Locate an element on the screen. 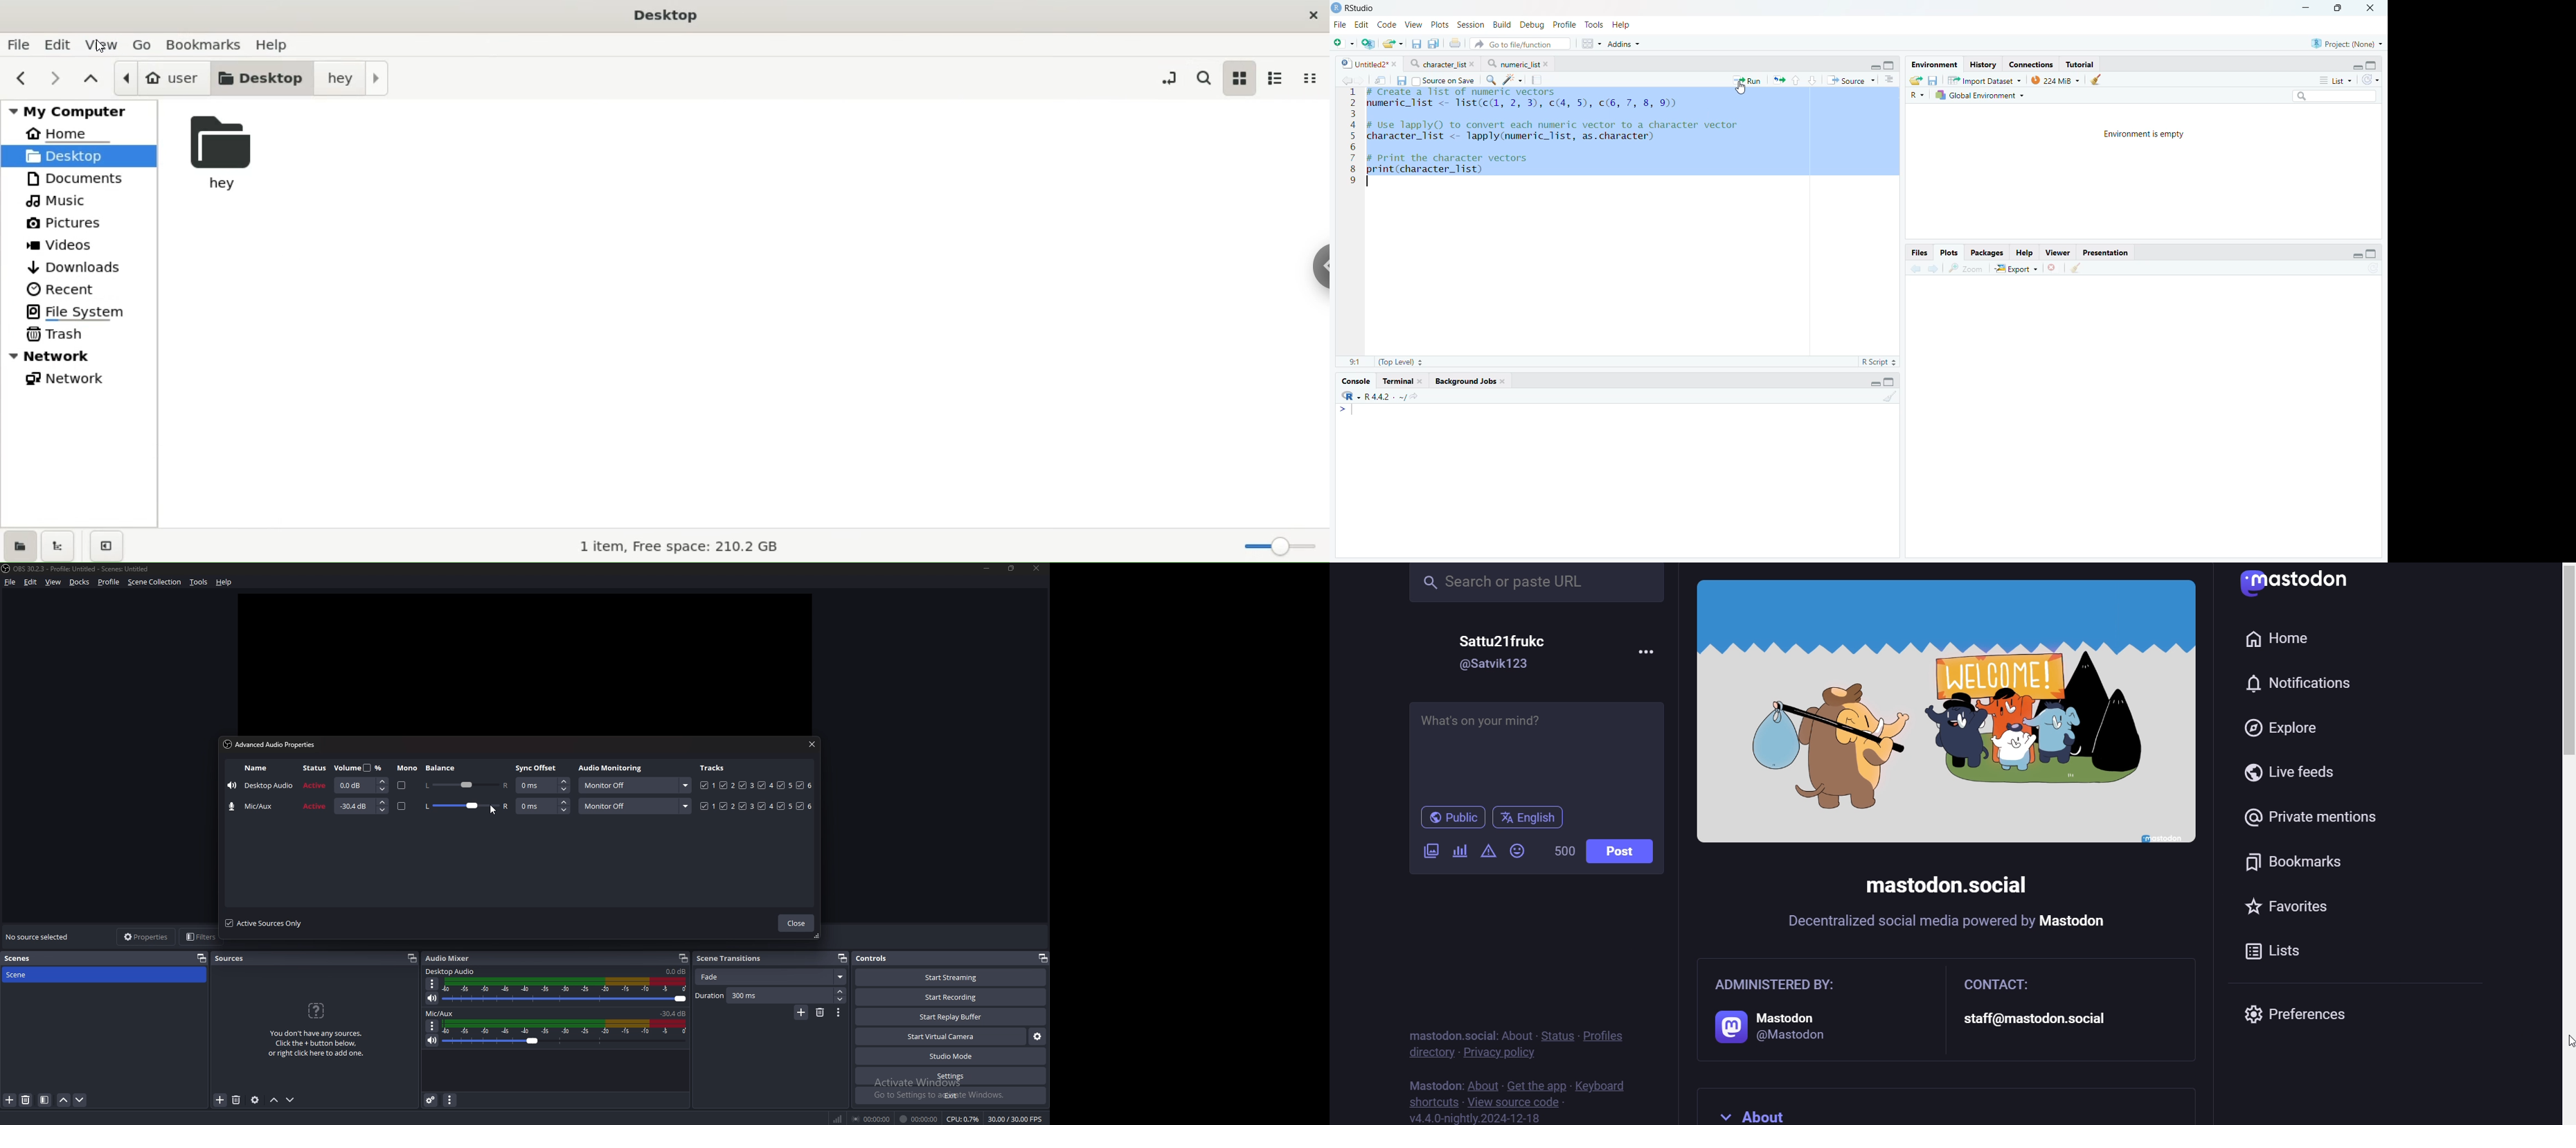  audio mixer is located at coordinates (448, 958).